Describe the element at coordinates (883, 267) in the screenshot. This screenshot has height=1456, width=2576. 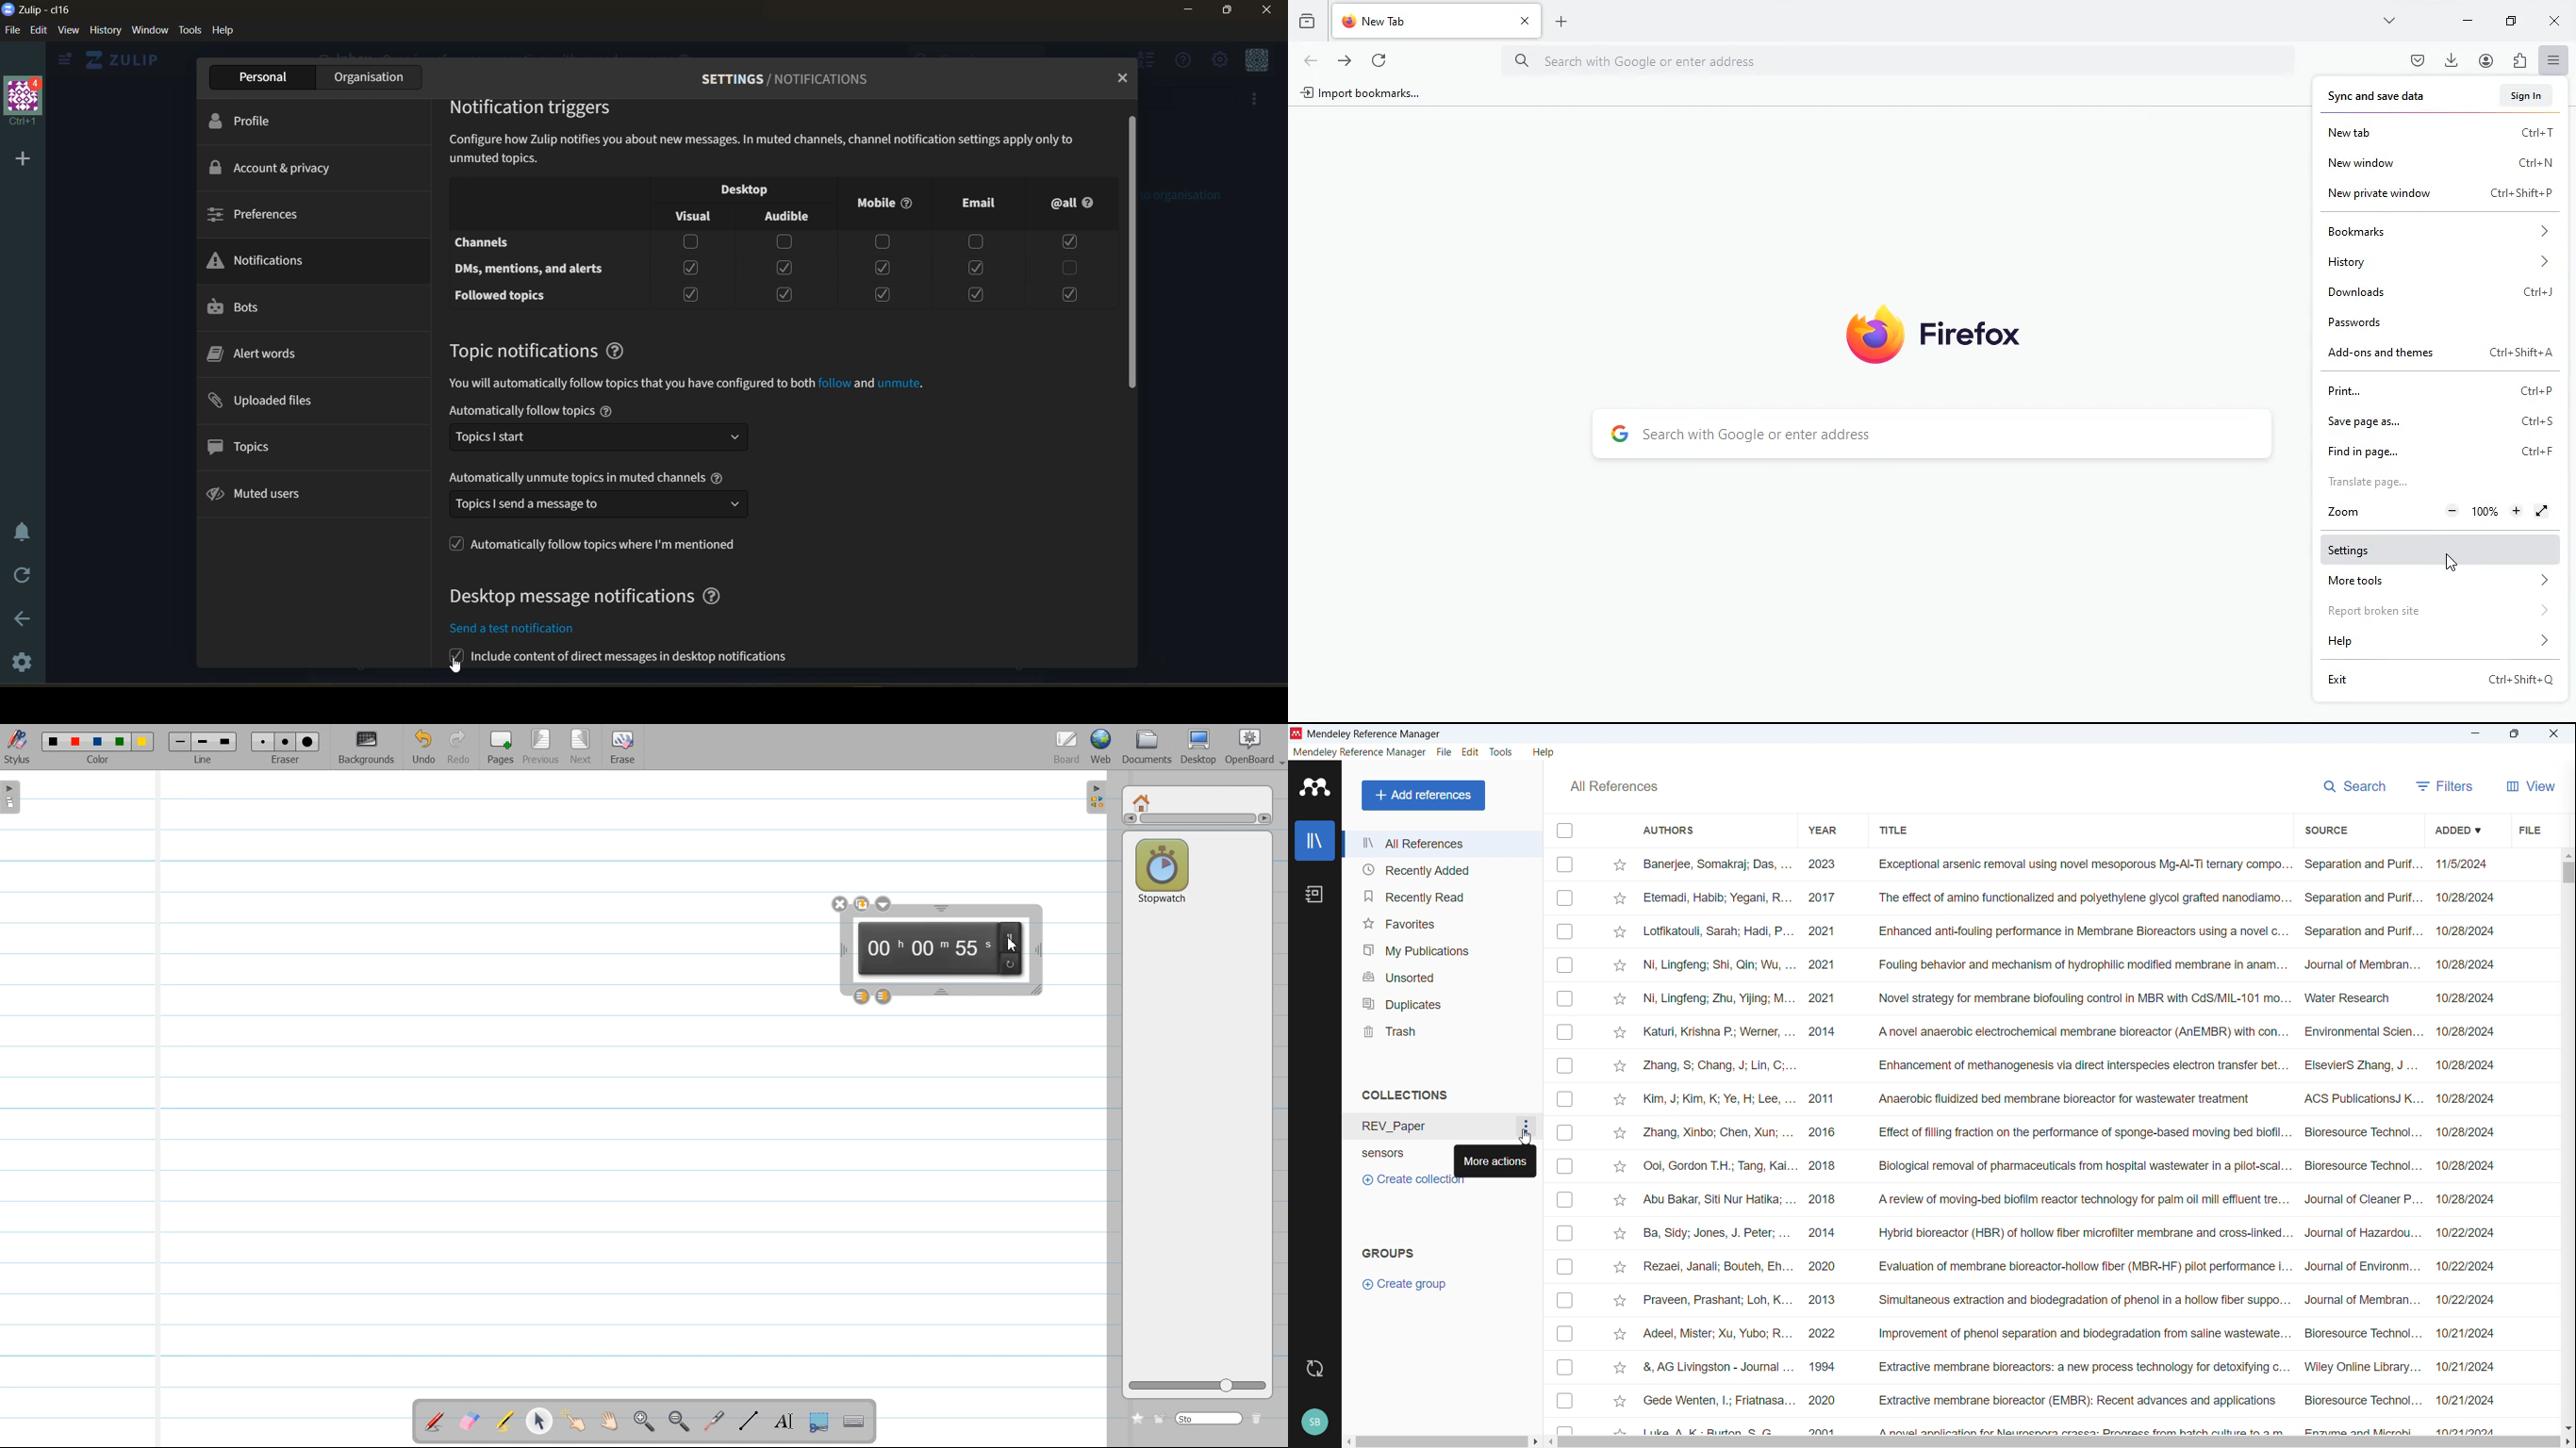
I see `Checkbox` at that location.